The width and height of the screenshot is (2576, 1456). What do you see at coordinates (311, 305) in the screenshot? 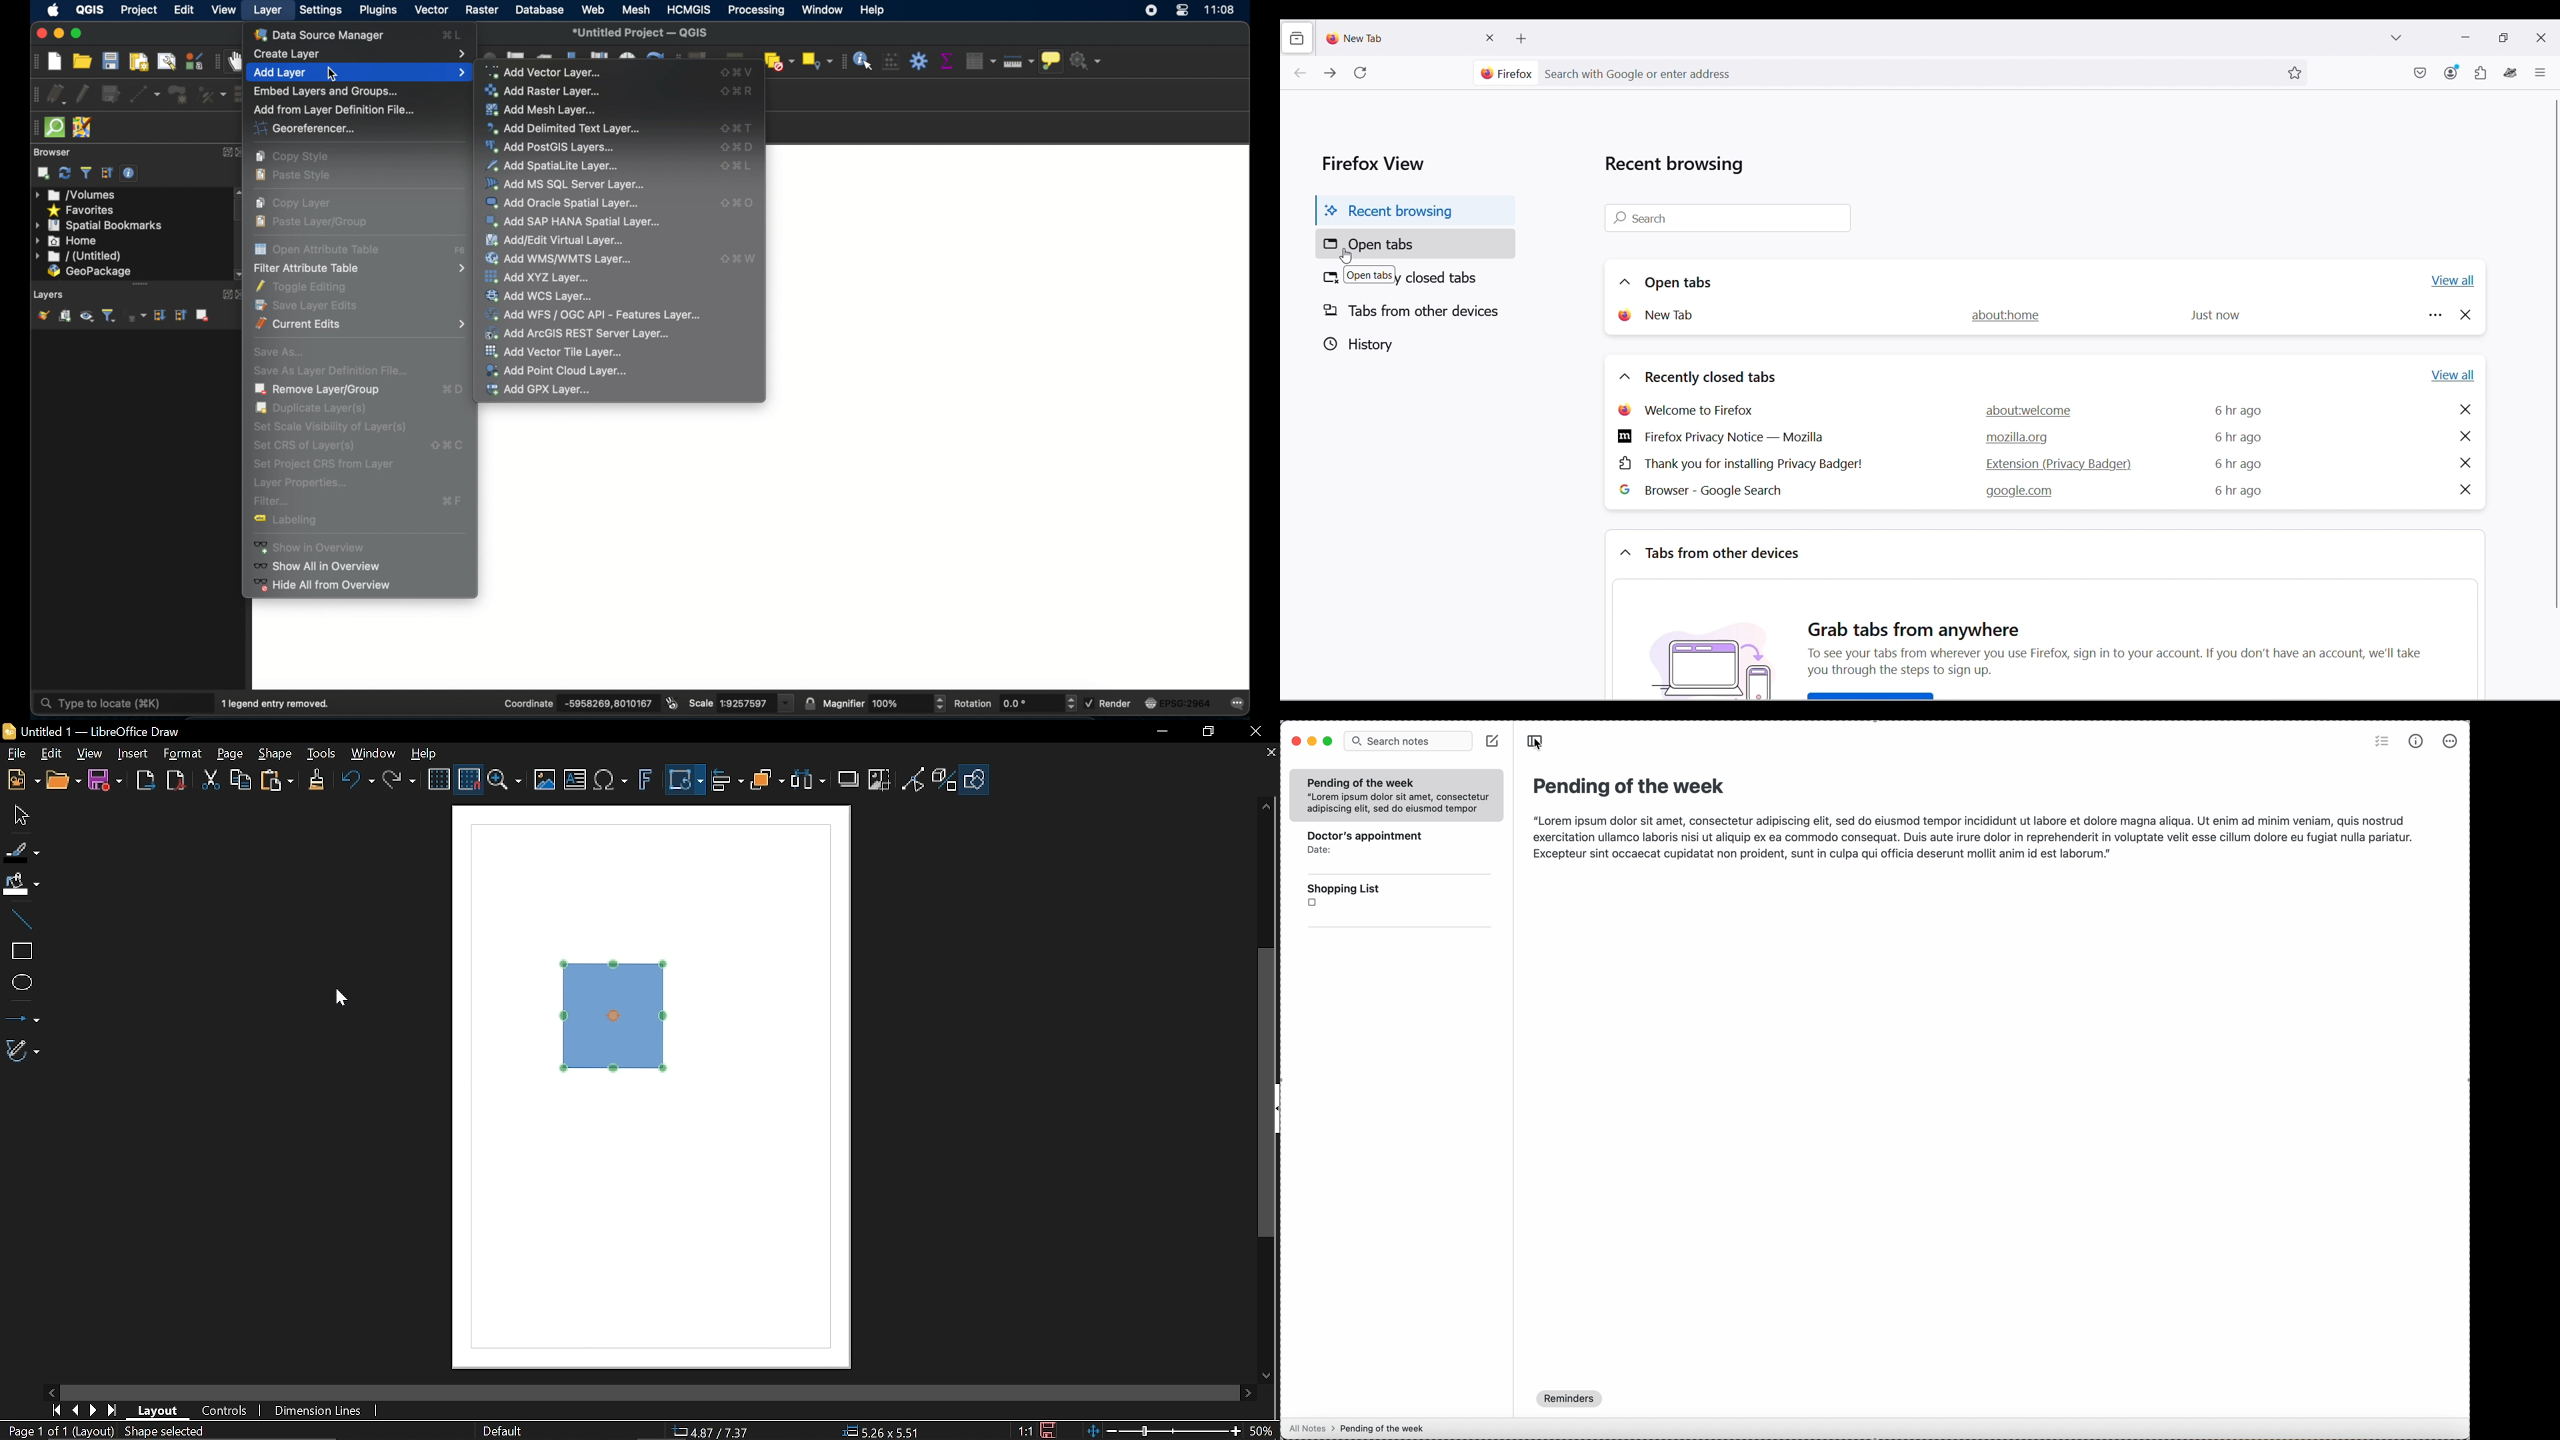
I see `save layer edits` at bounding box center [311, 305].